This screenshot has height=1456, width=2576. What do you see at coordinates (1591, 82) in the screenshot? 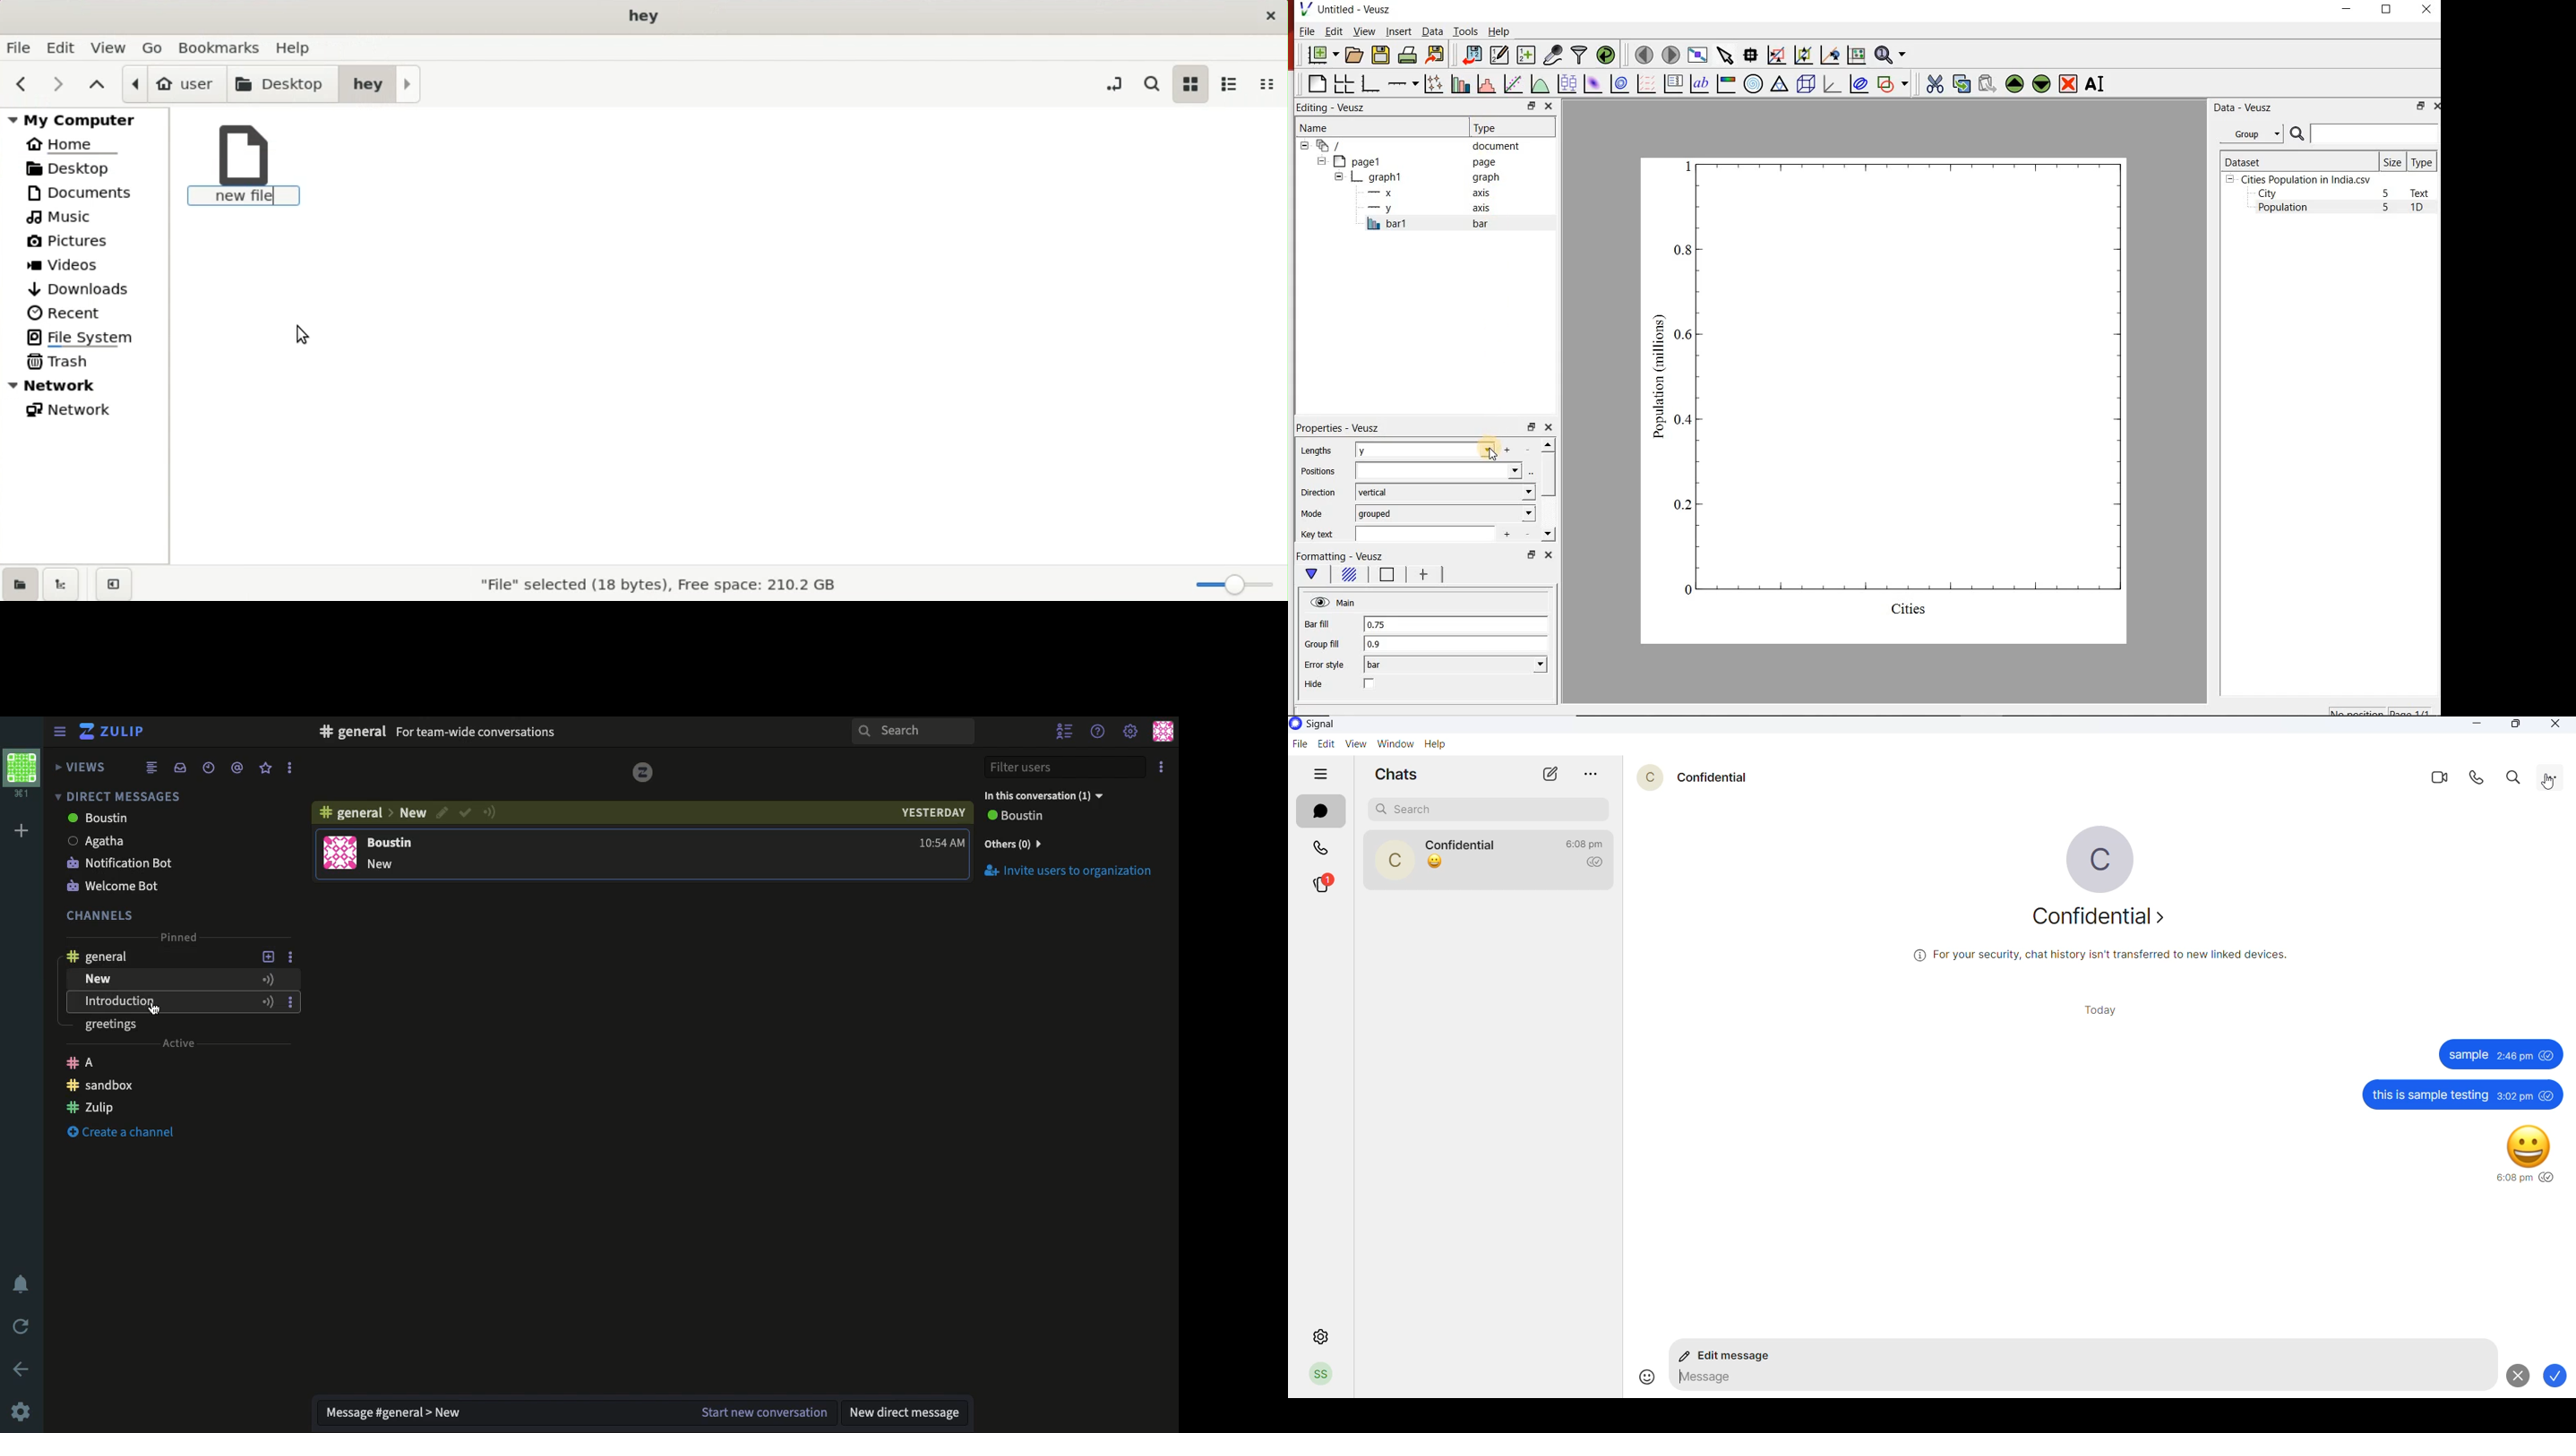
I see `plot a 2d dataset as an image` at bounding box center [1591, 82].